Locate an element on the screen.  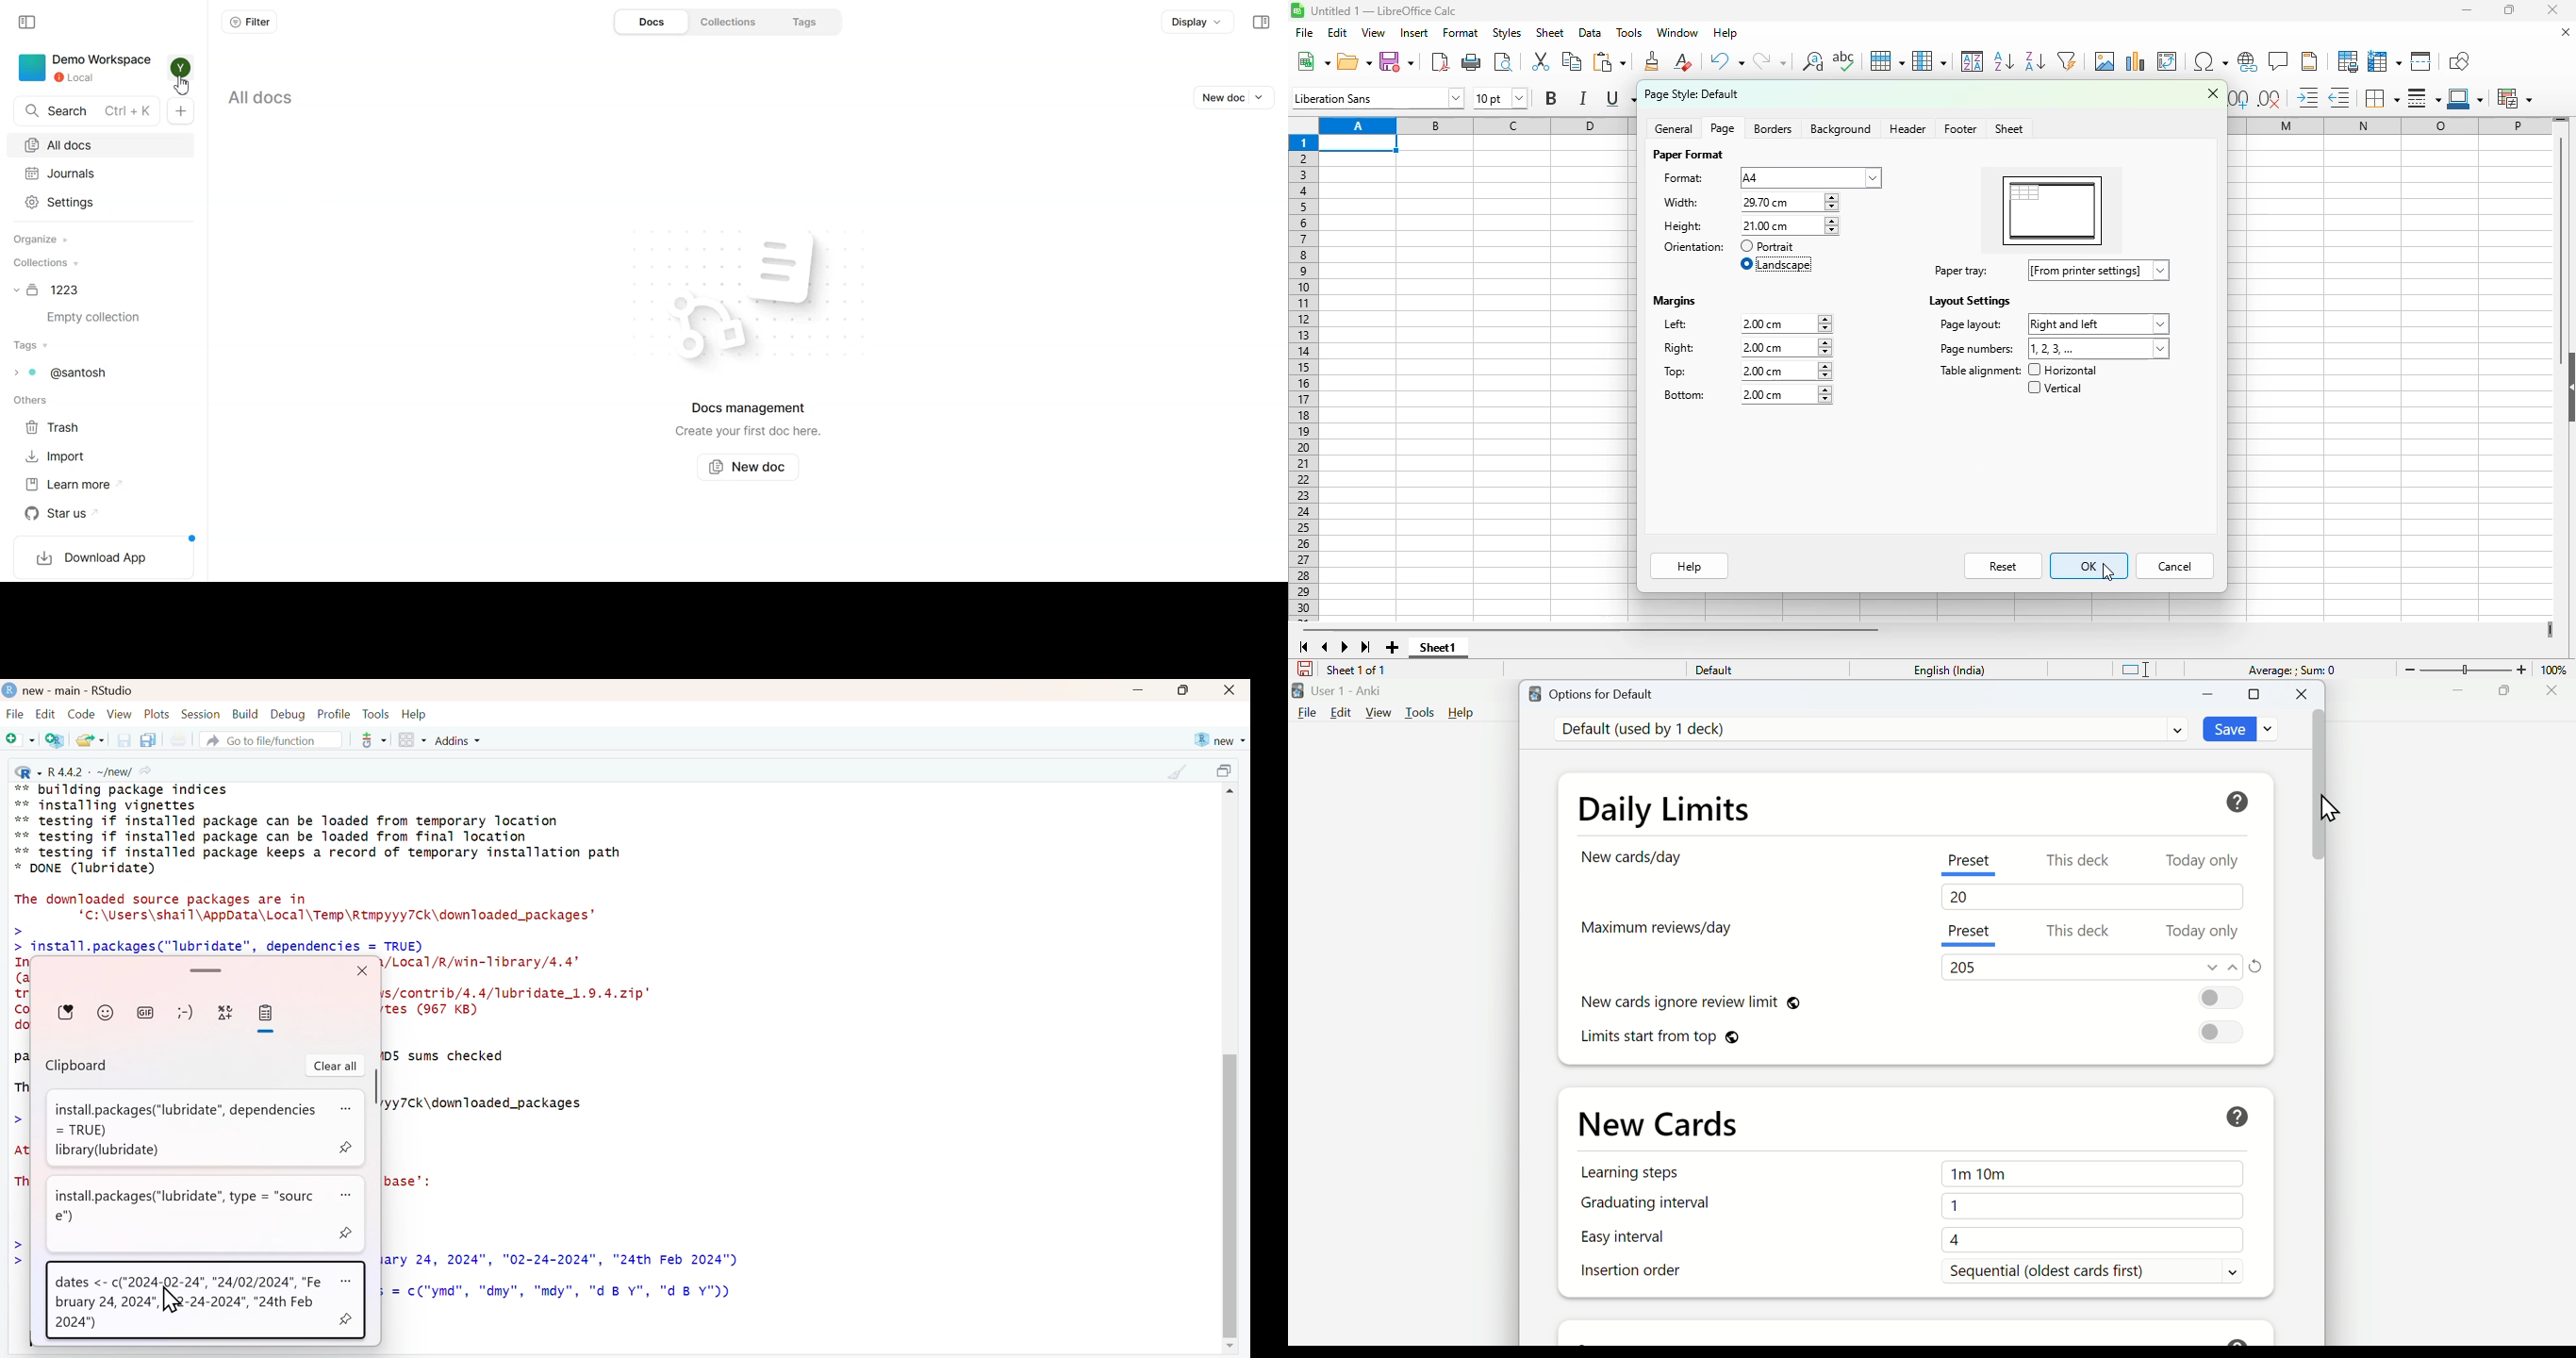
autoFilter is located at coordinates (2067, 61).